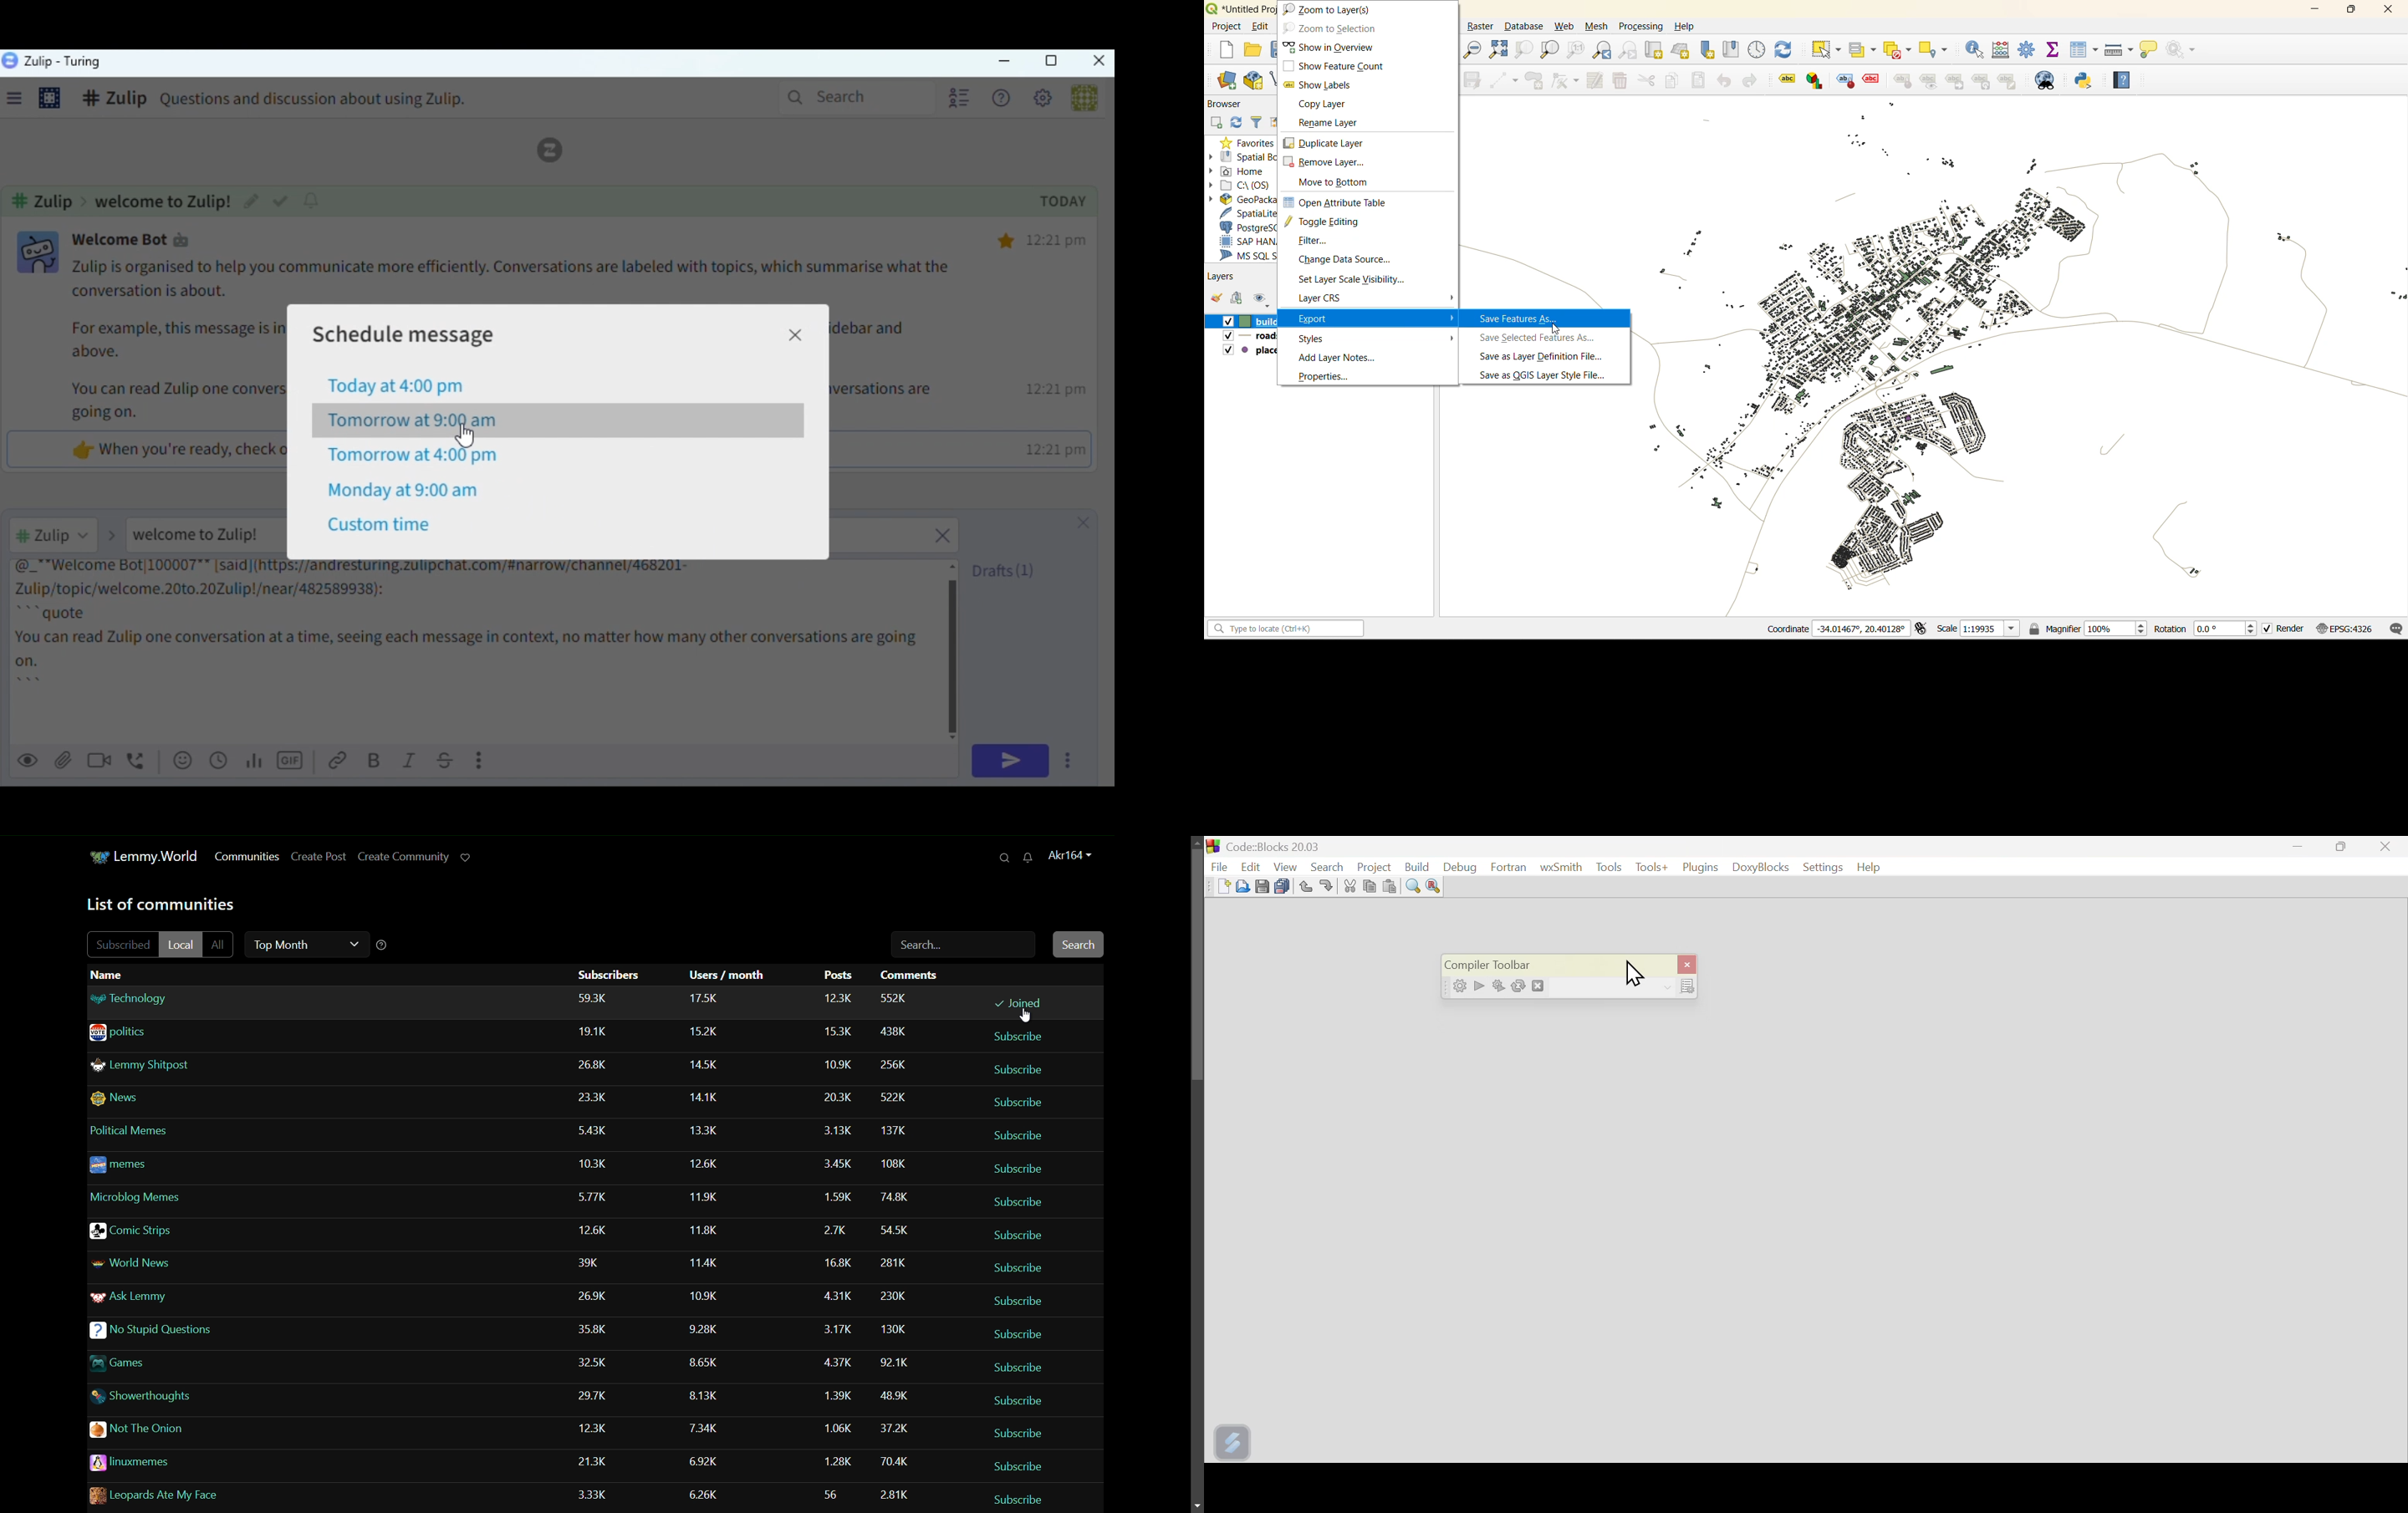  What do you see at coordinates (710, 1459) in the screenshot?
I see `user per month` at bounding box center [710, 1459].